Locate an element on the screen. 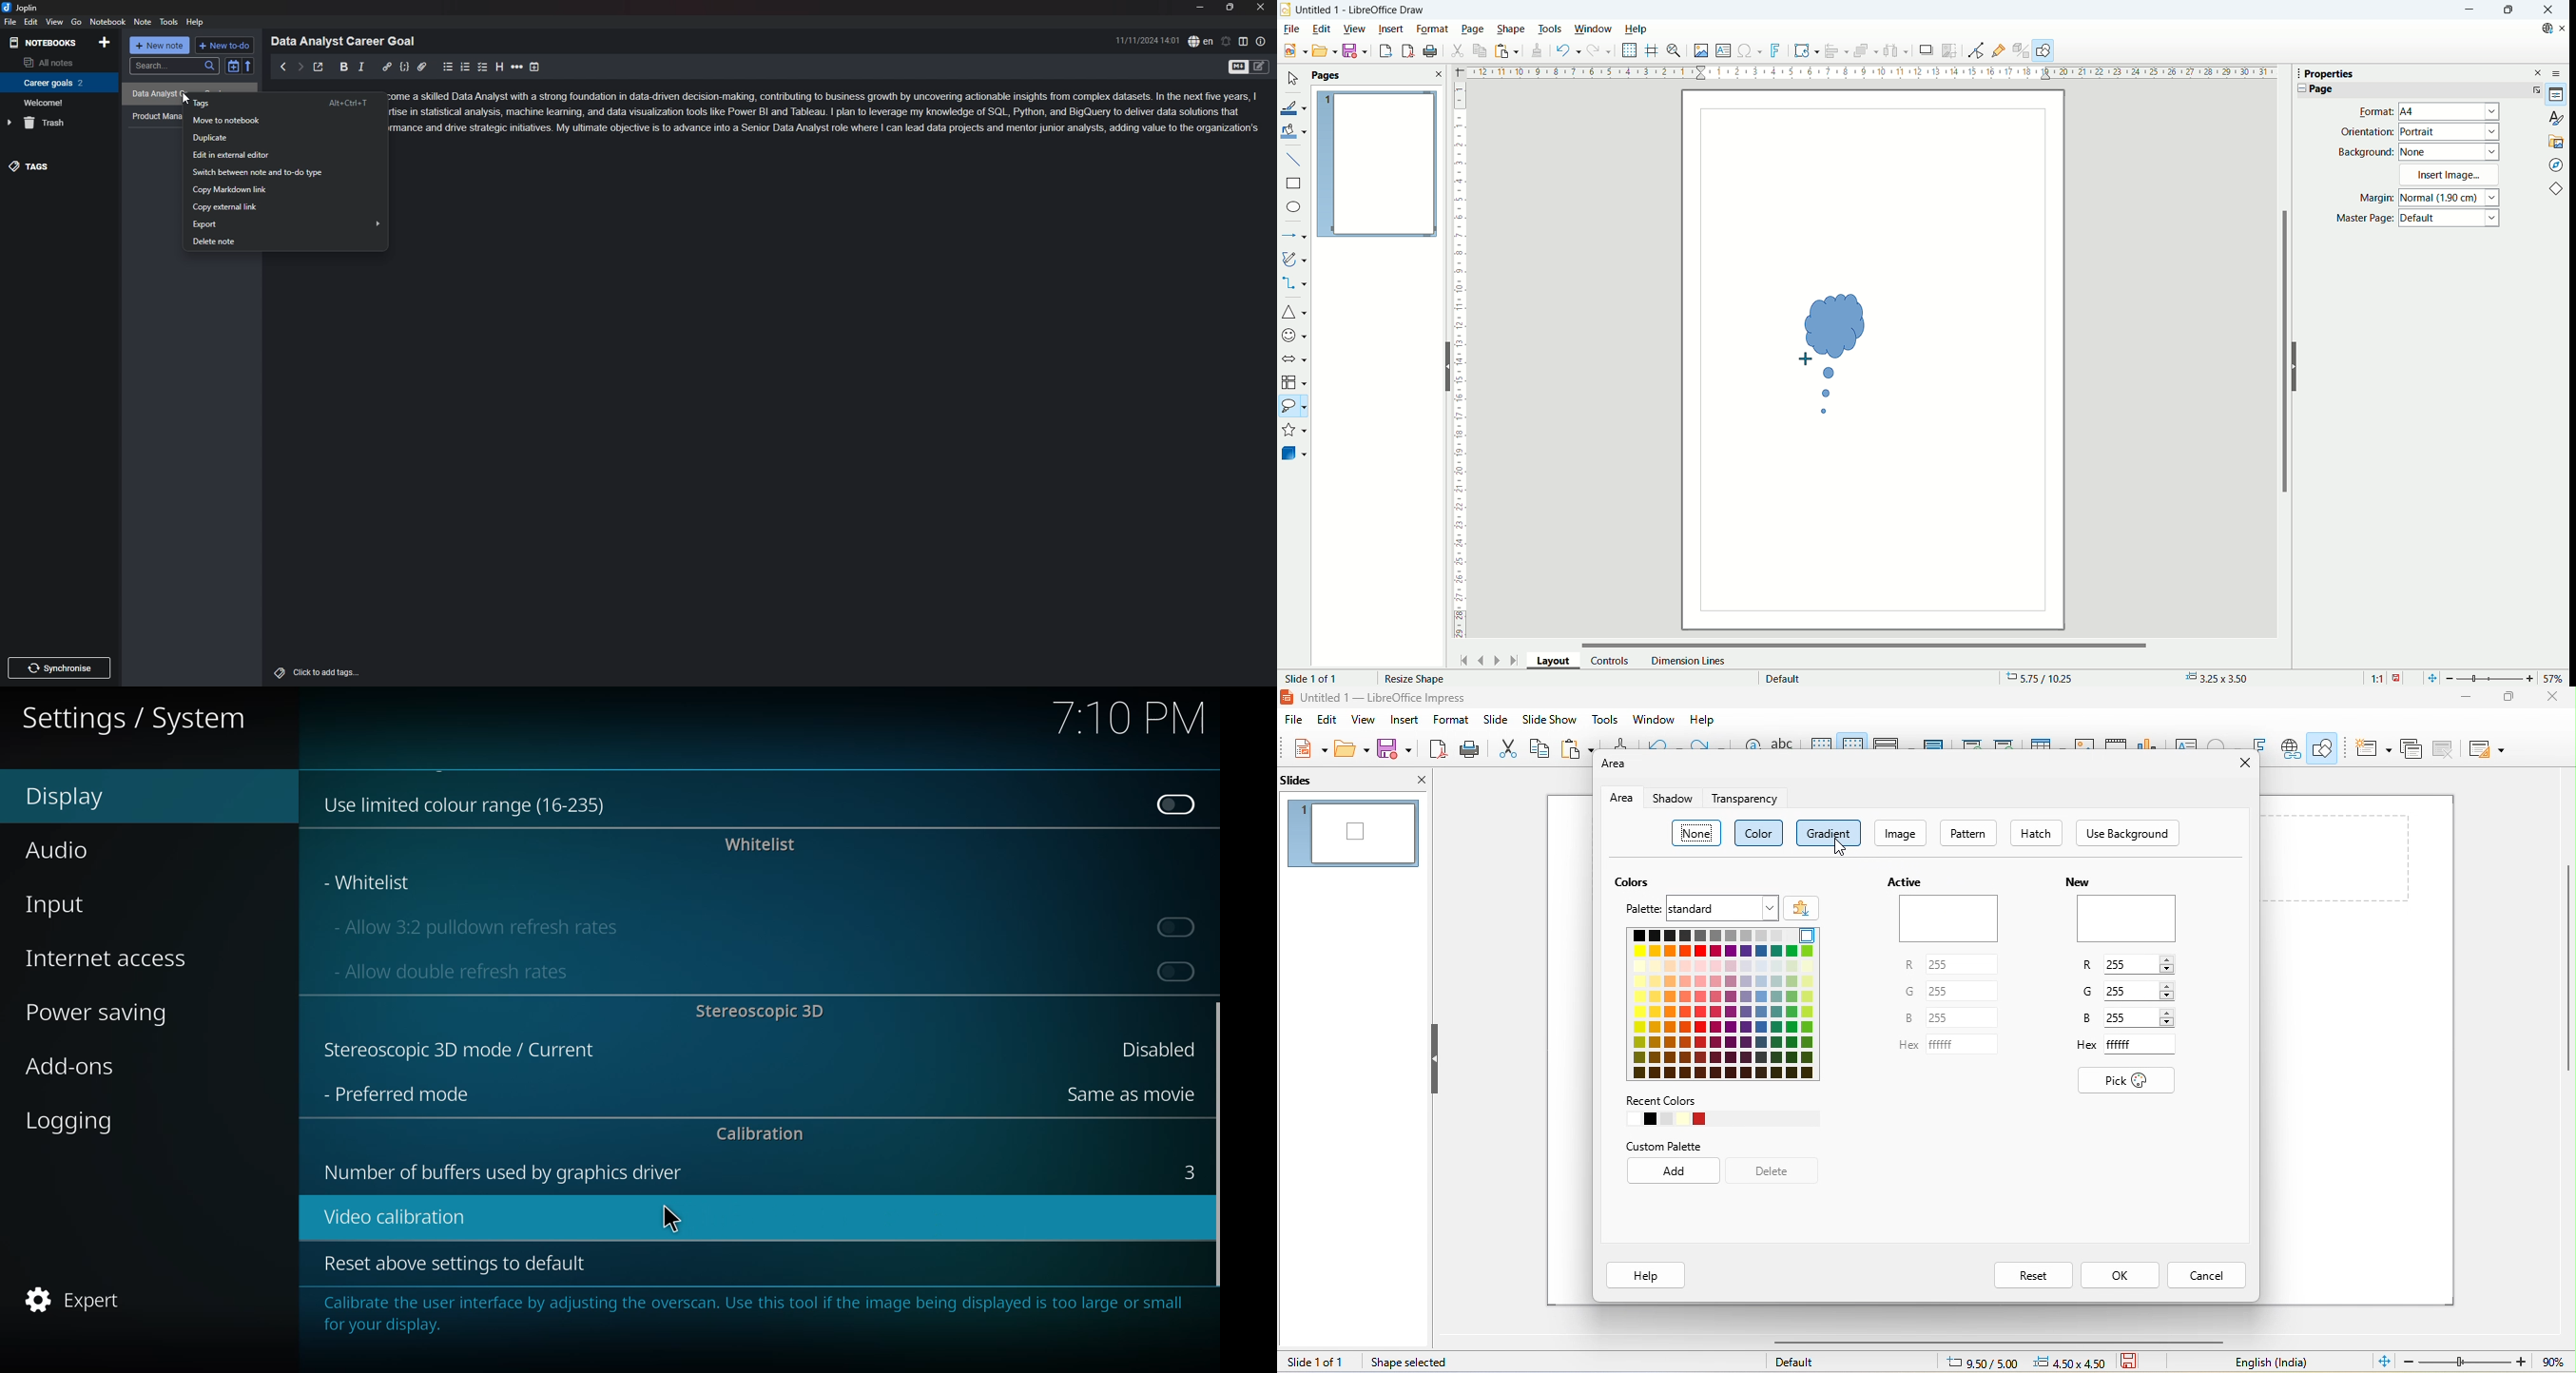 The height and width of the screenshot is (1400, 2576). move to notebook is located at coordinates (283, 121).